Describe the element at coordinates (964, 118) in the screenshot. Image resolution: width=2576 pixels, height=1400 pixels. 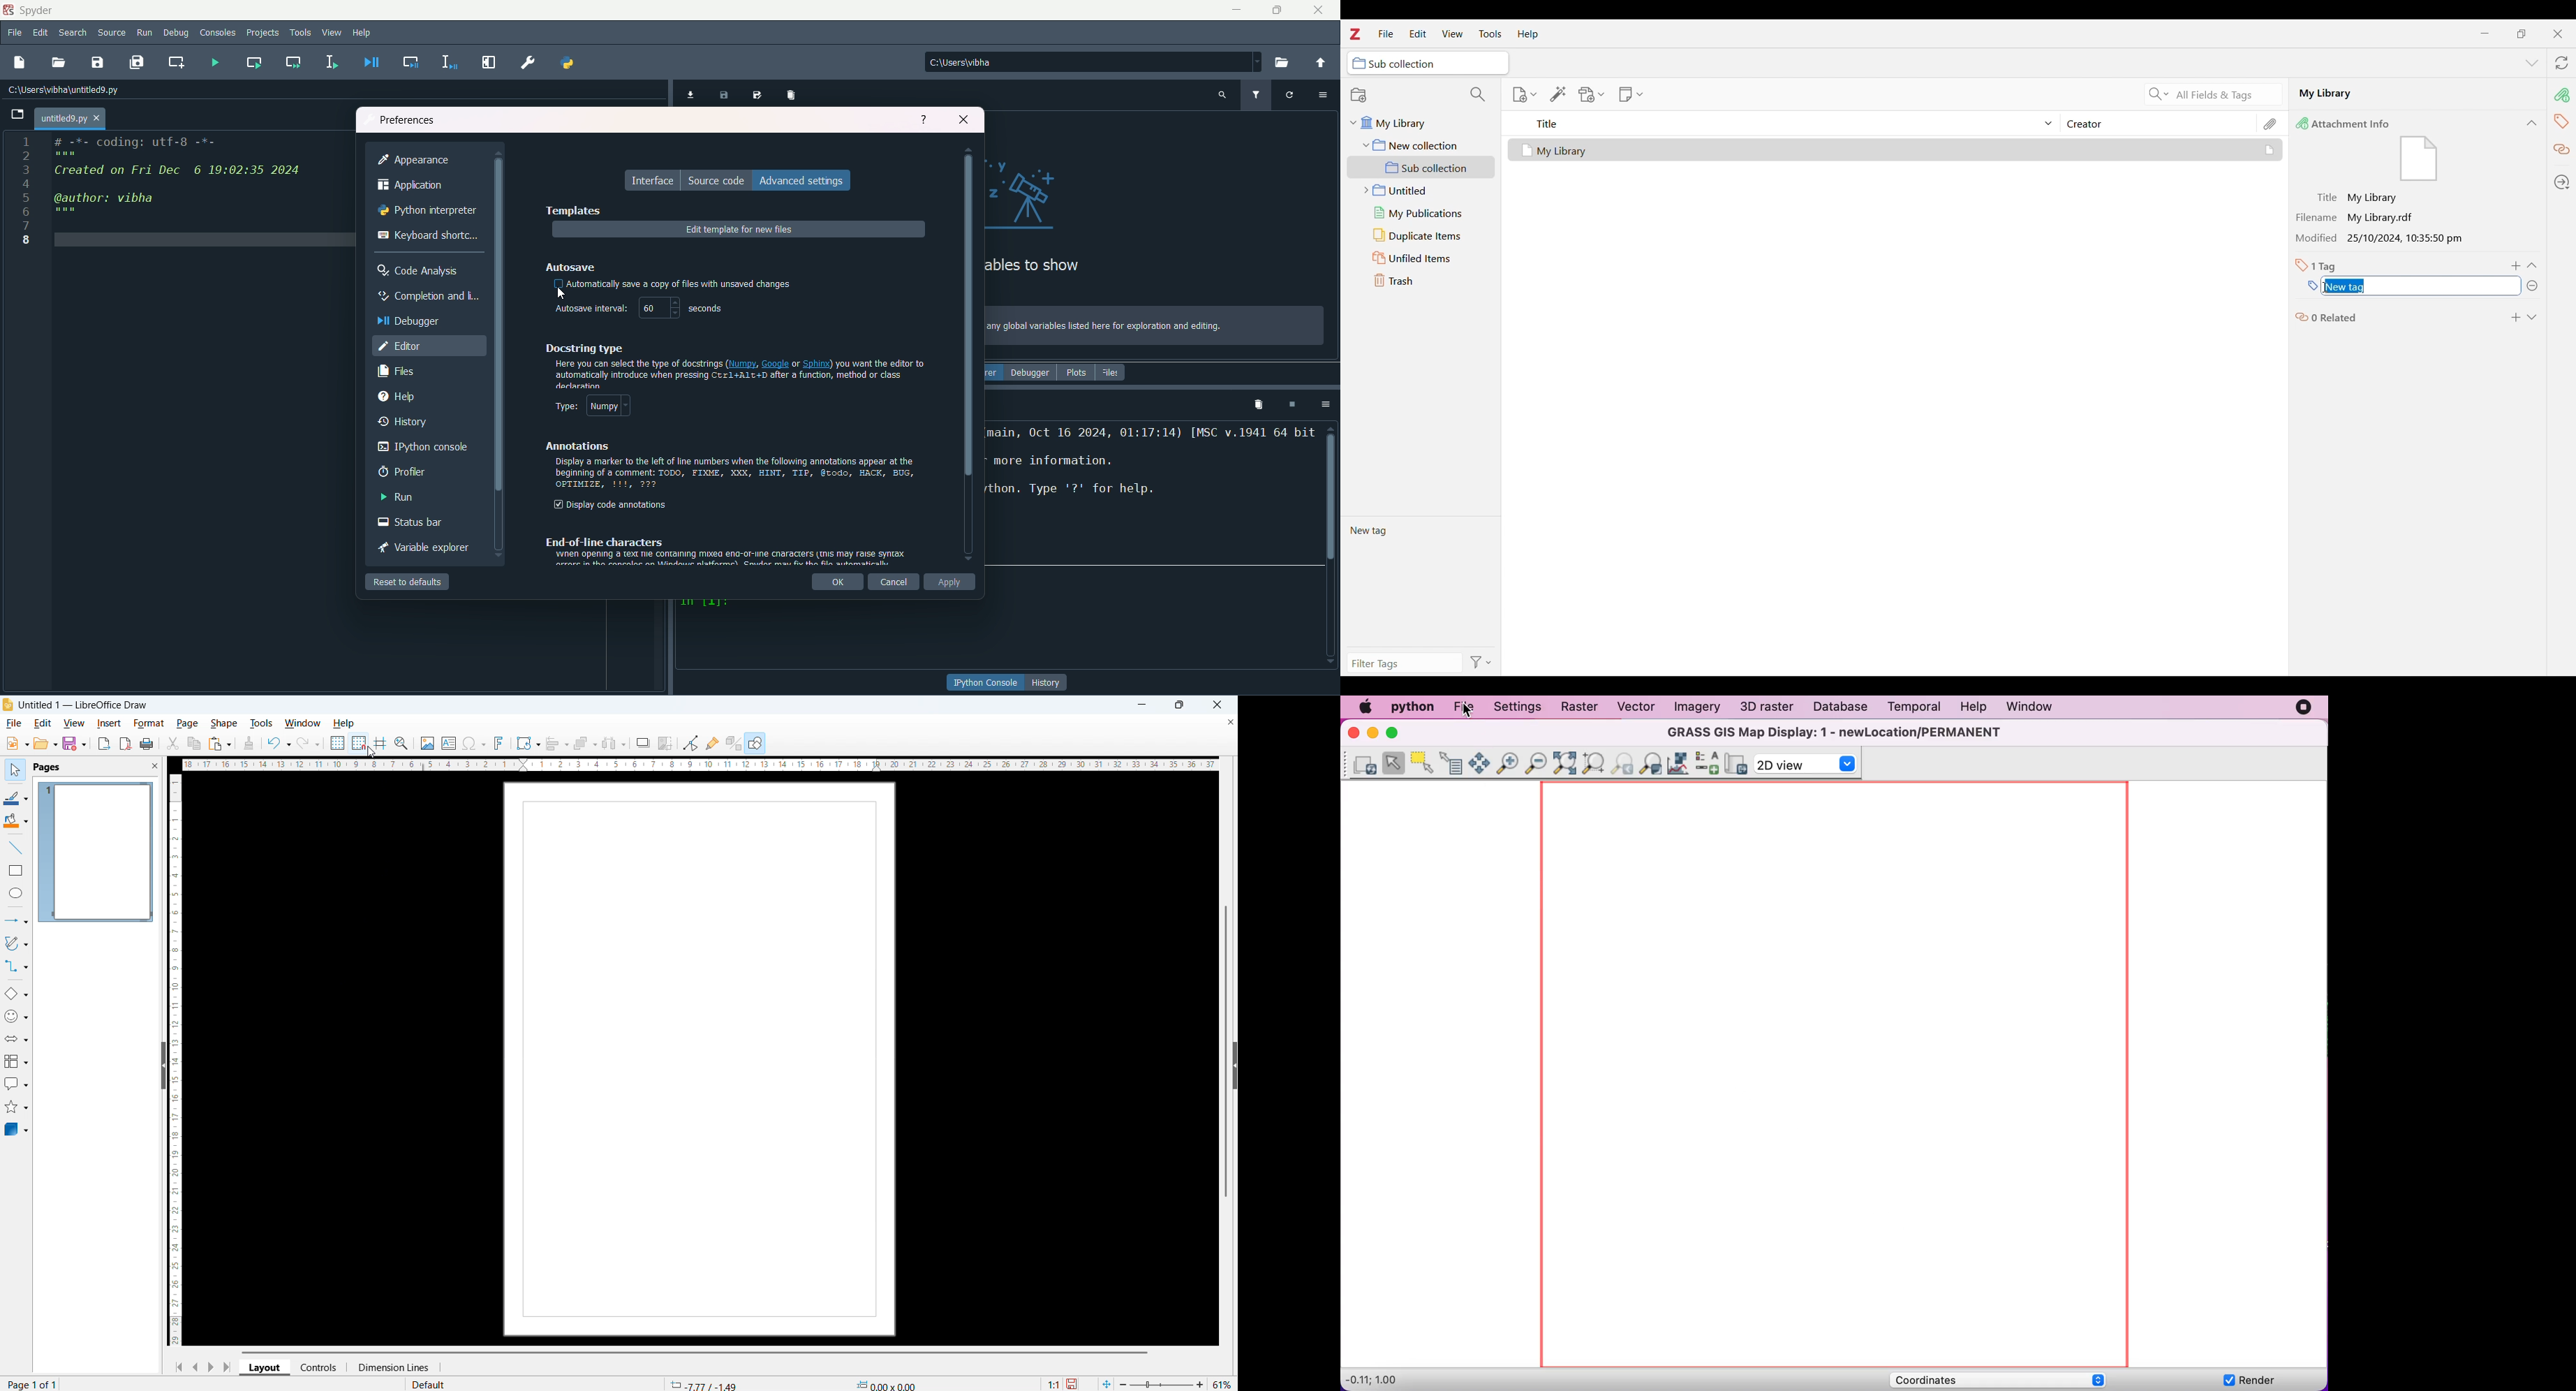
I see `close` at that location.